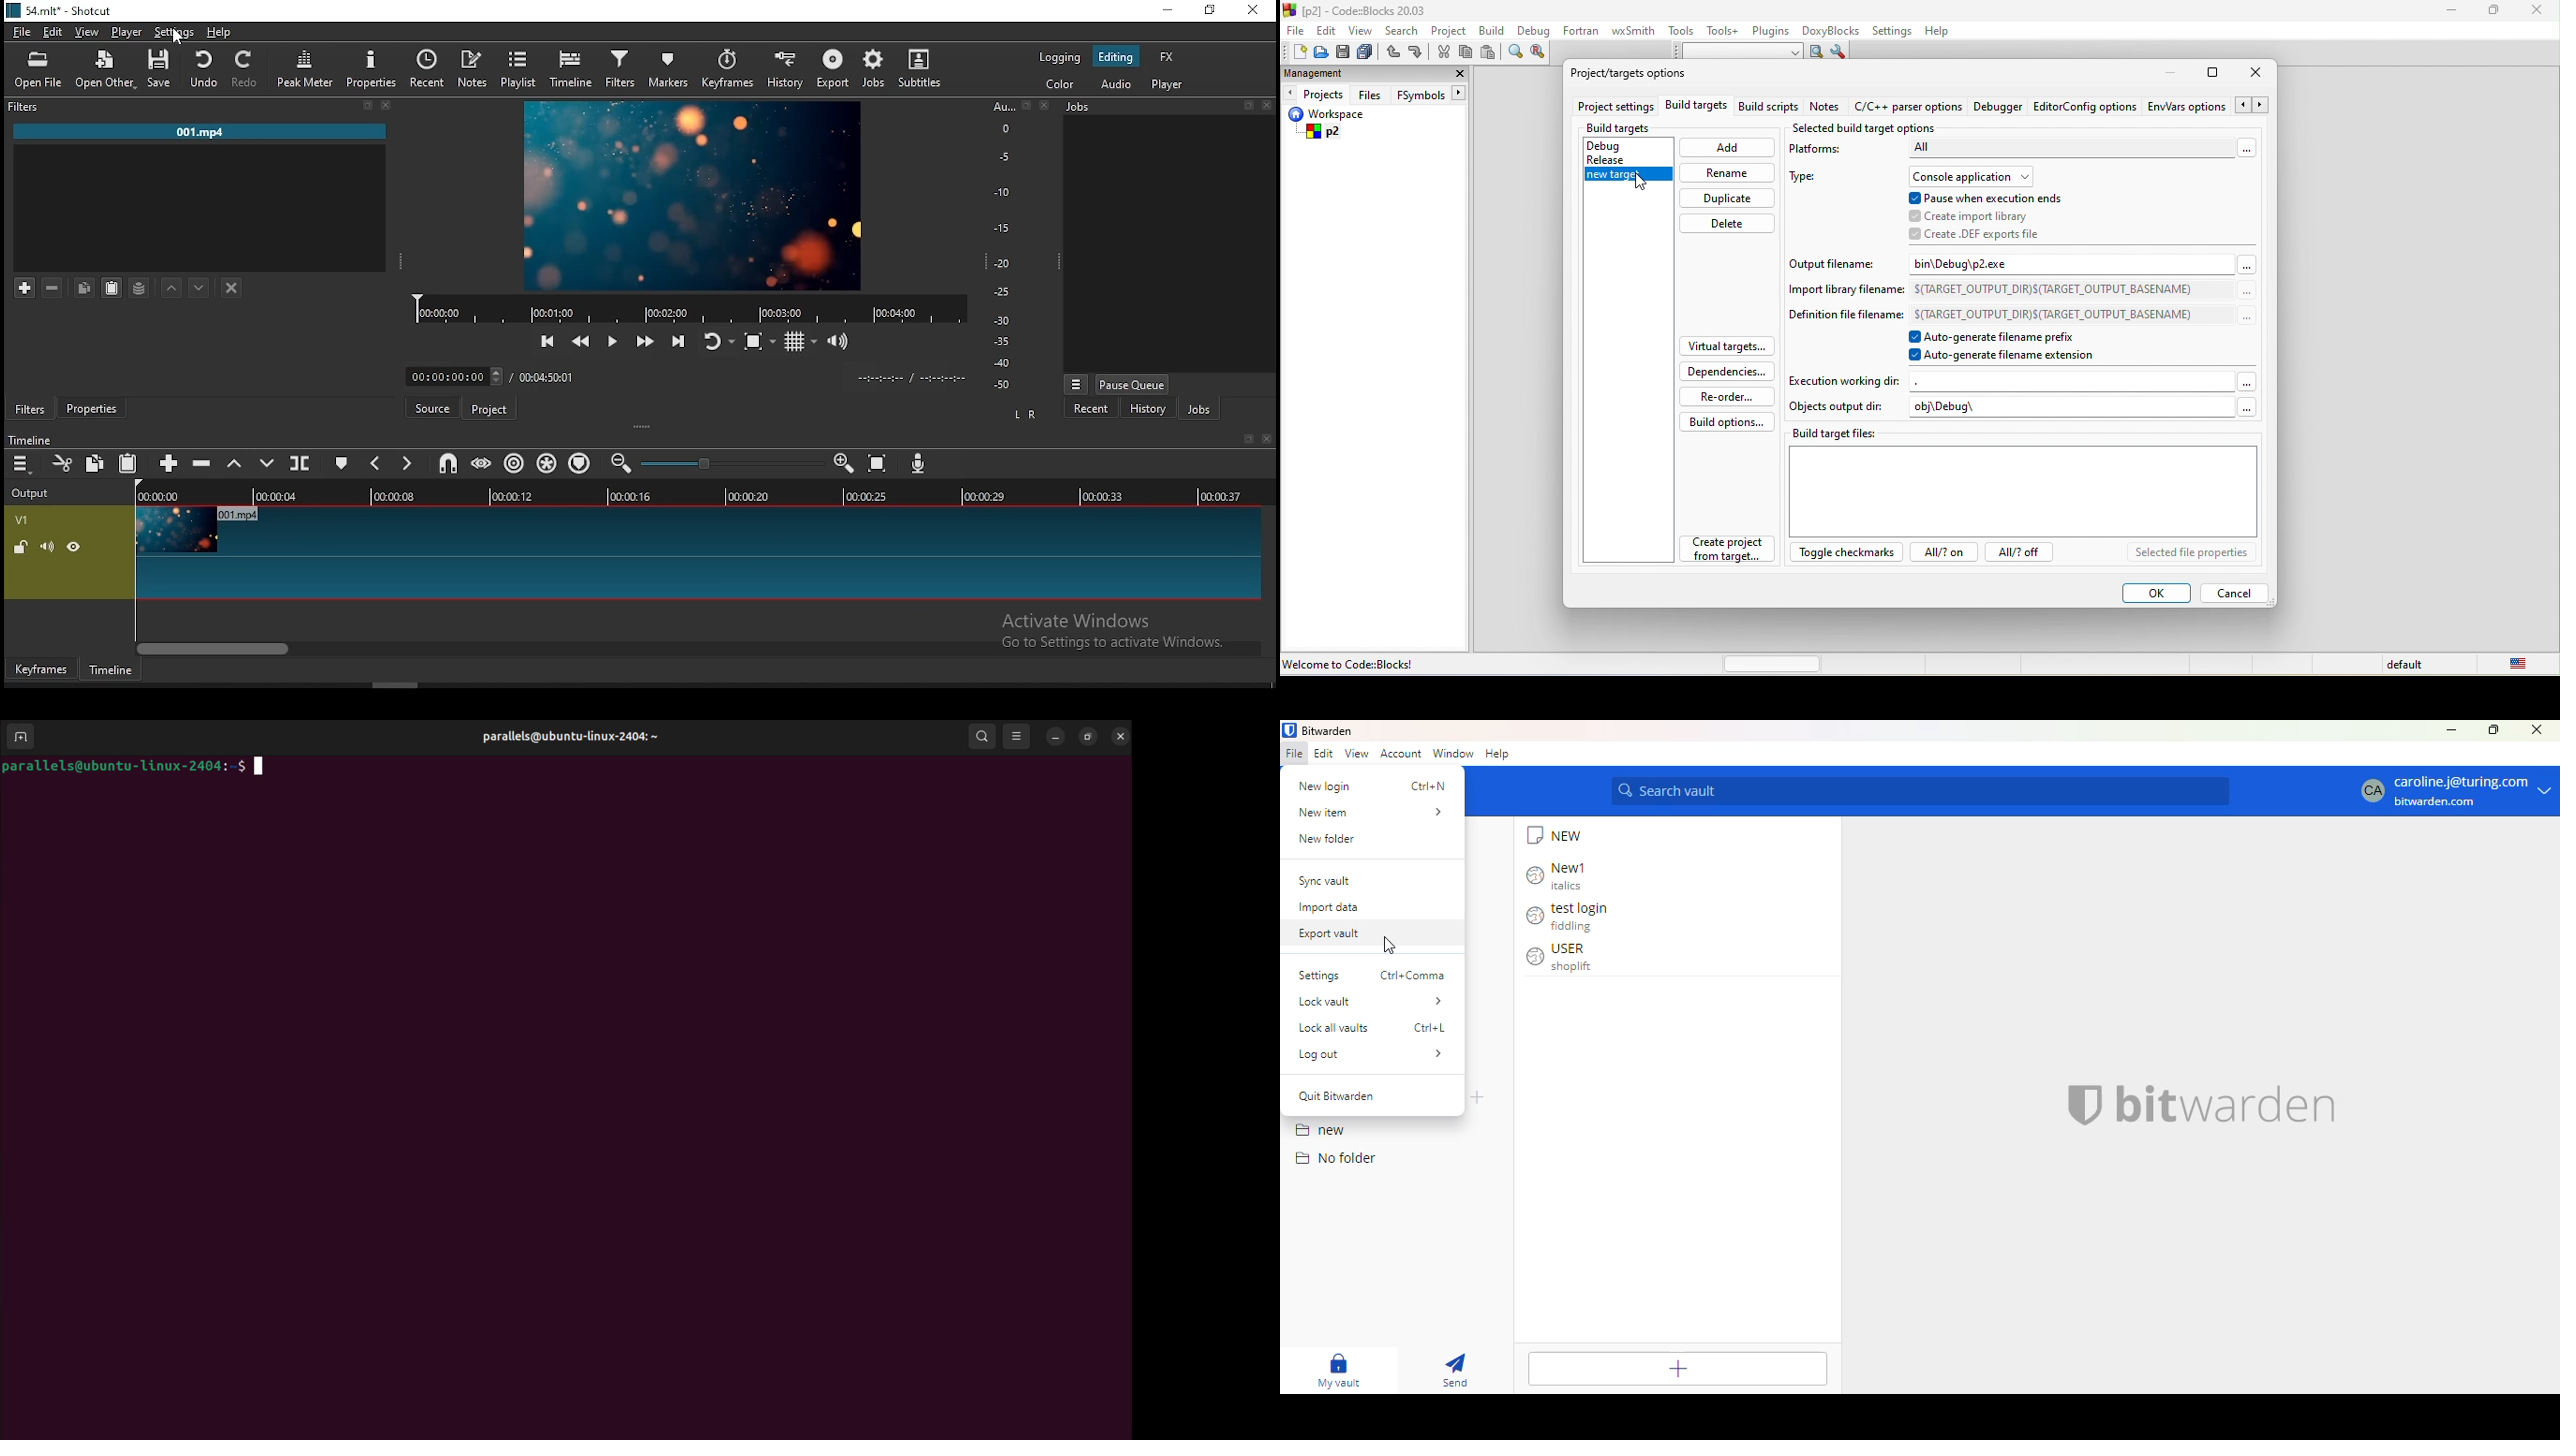 This screenshot has width=2576, height=1456. What do you see at coordinates (1358, 754) in the screenshot?
I see `view` at bounding box center [1358, 754].